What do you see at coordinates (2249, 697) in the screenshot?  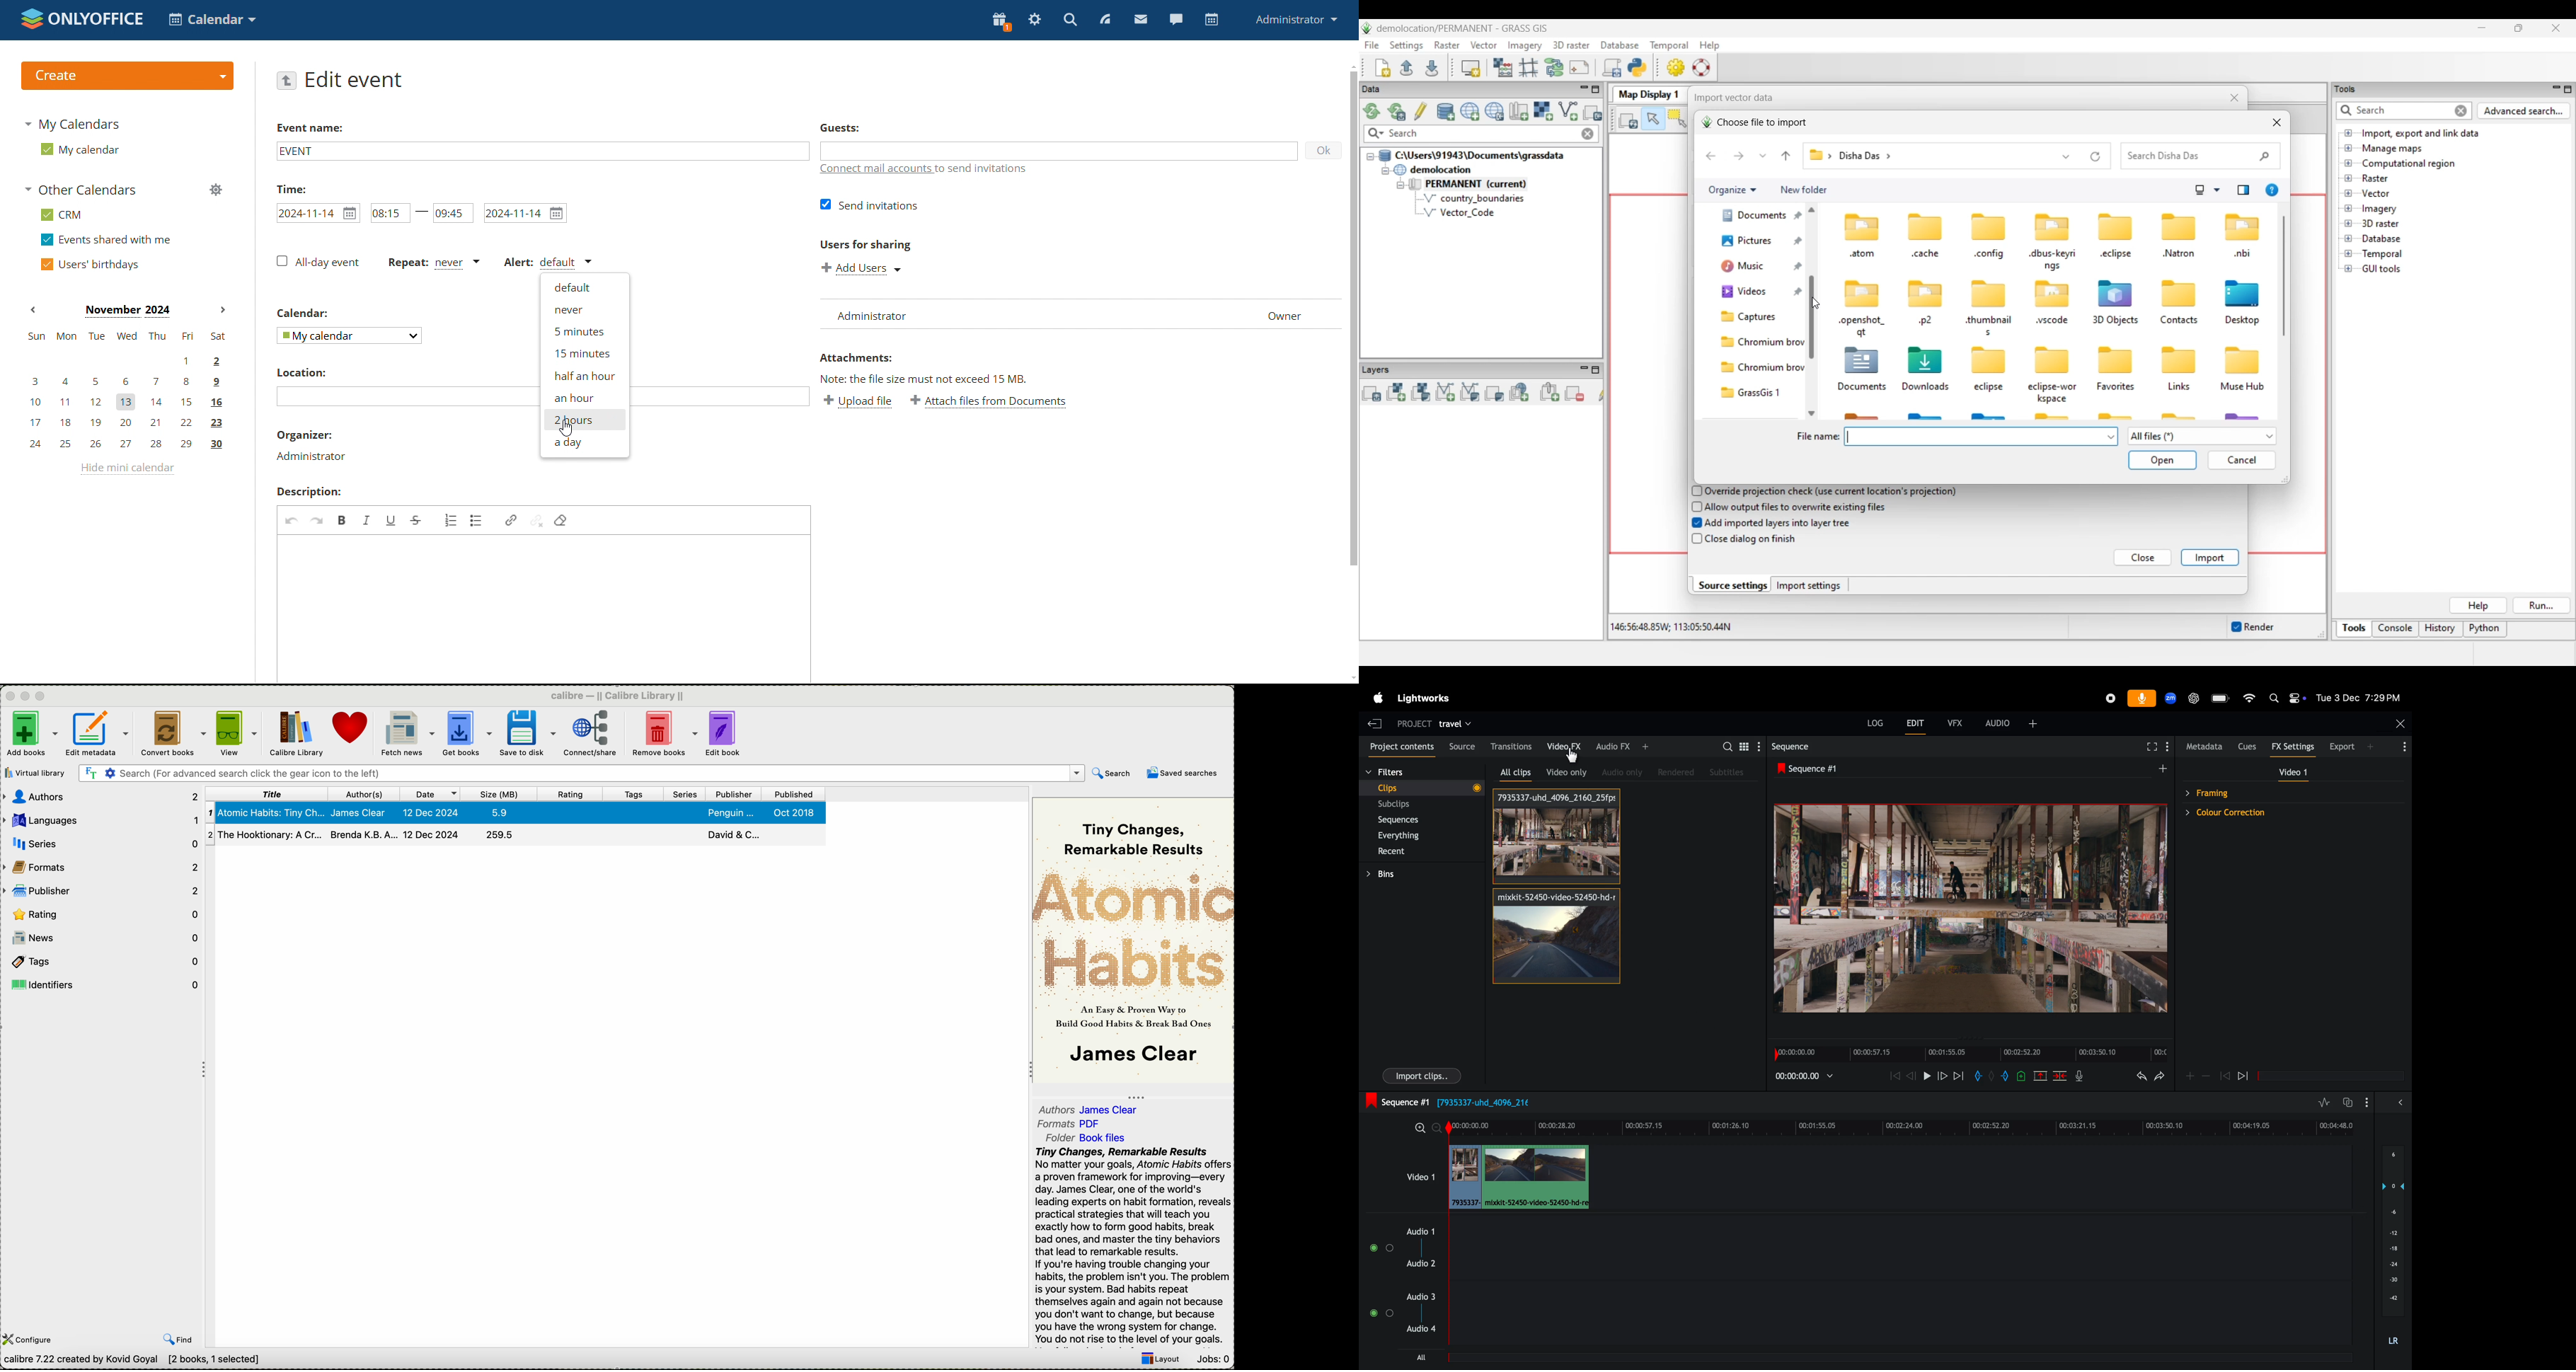 I see `wifi` at bounding box center [2249, 697].